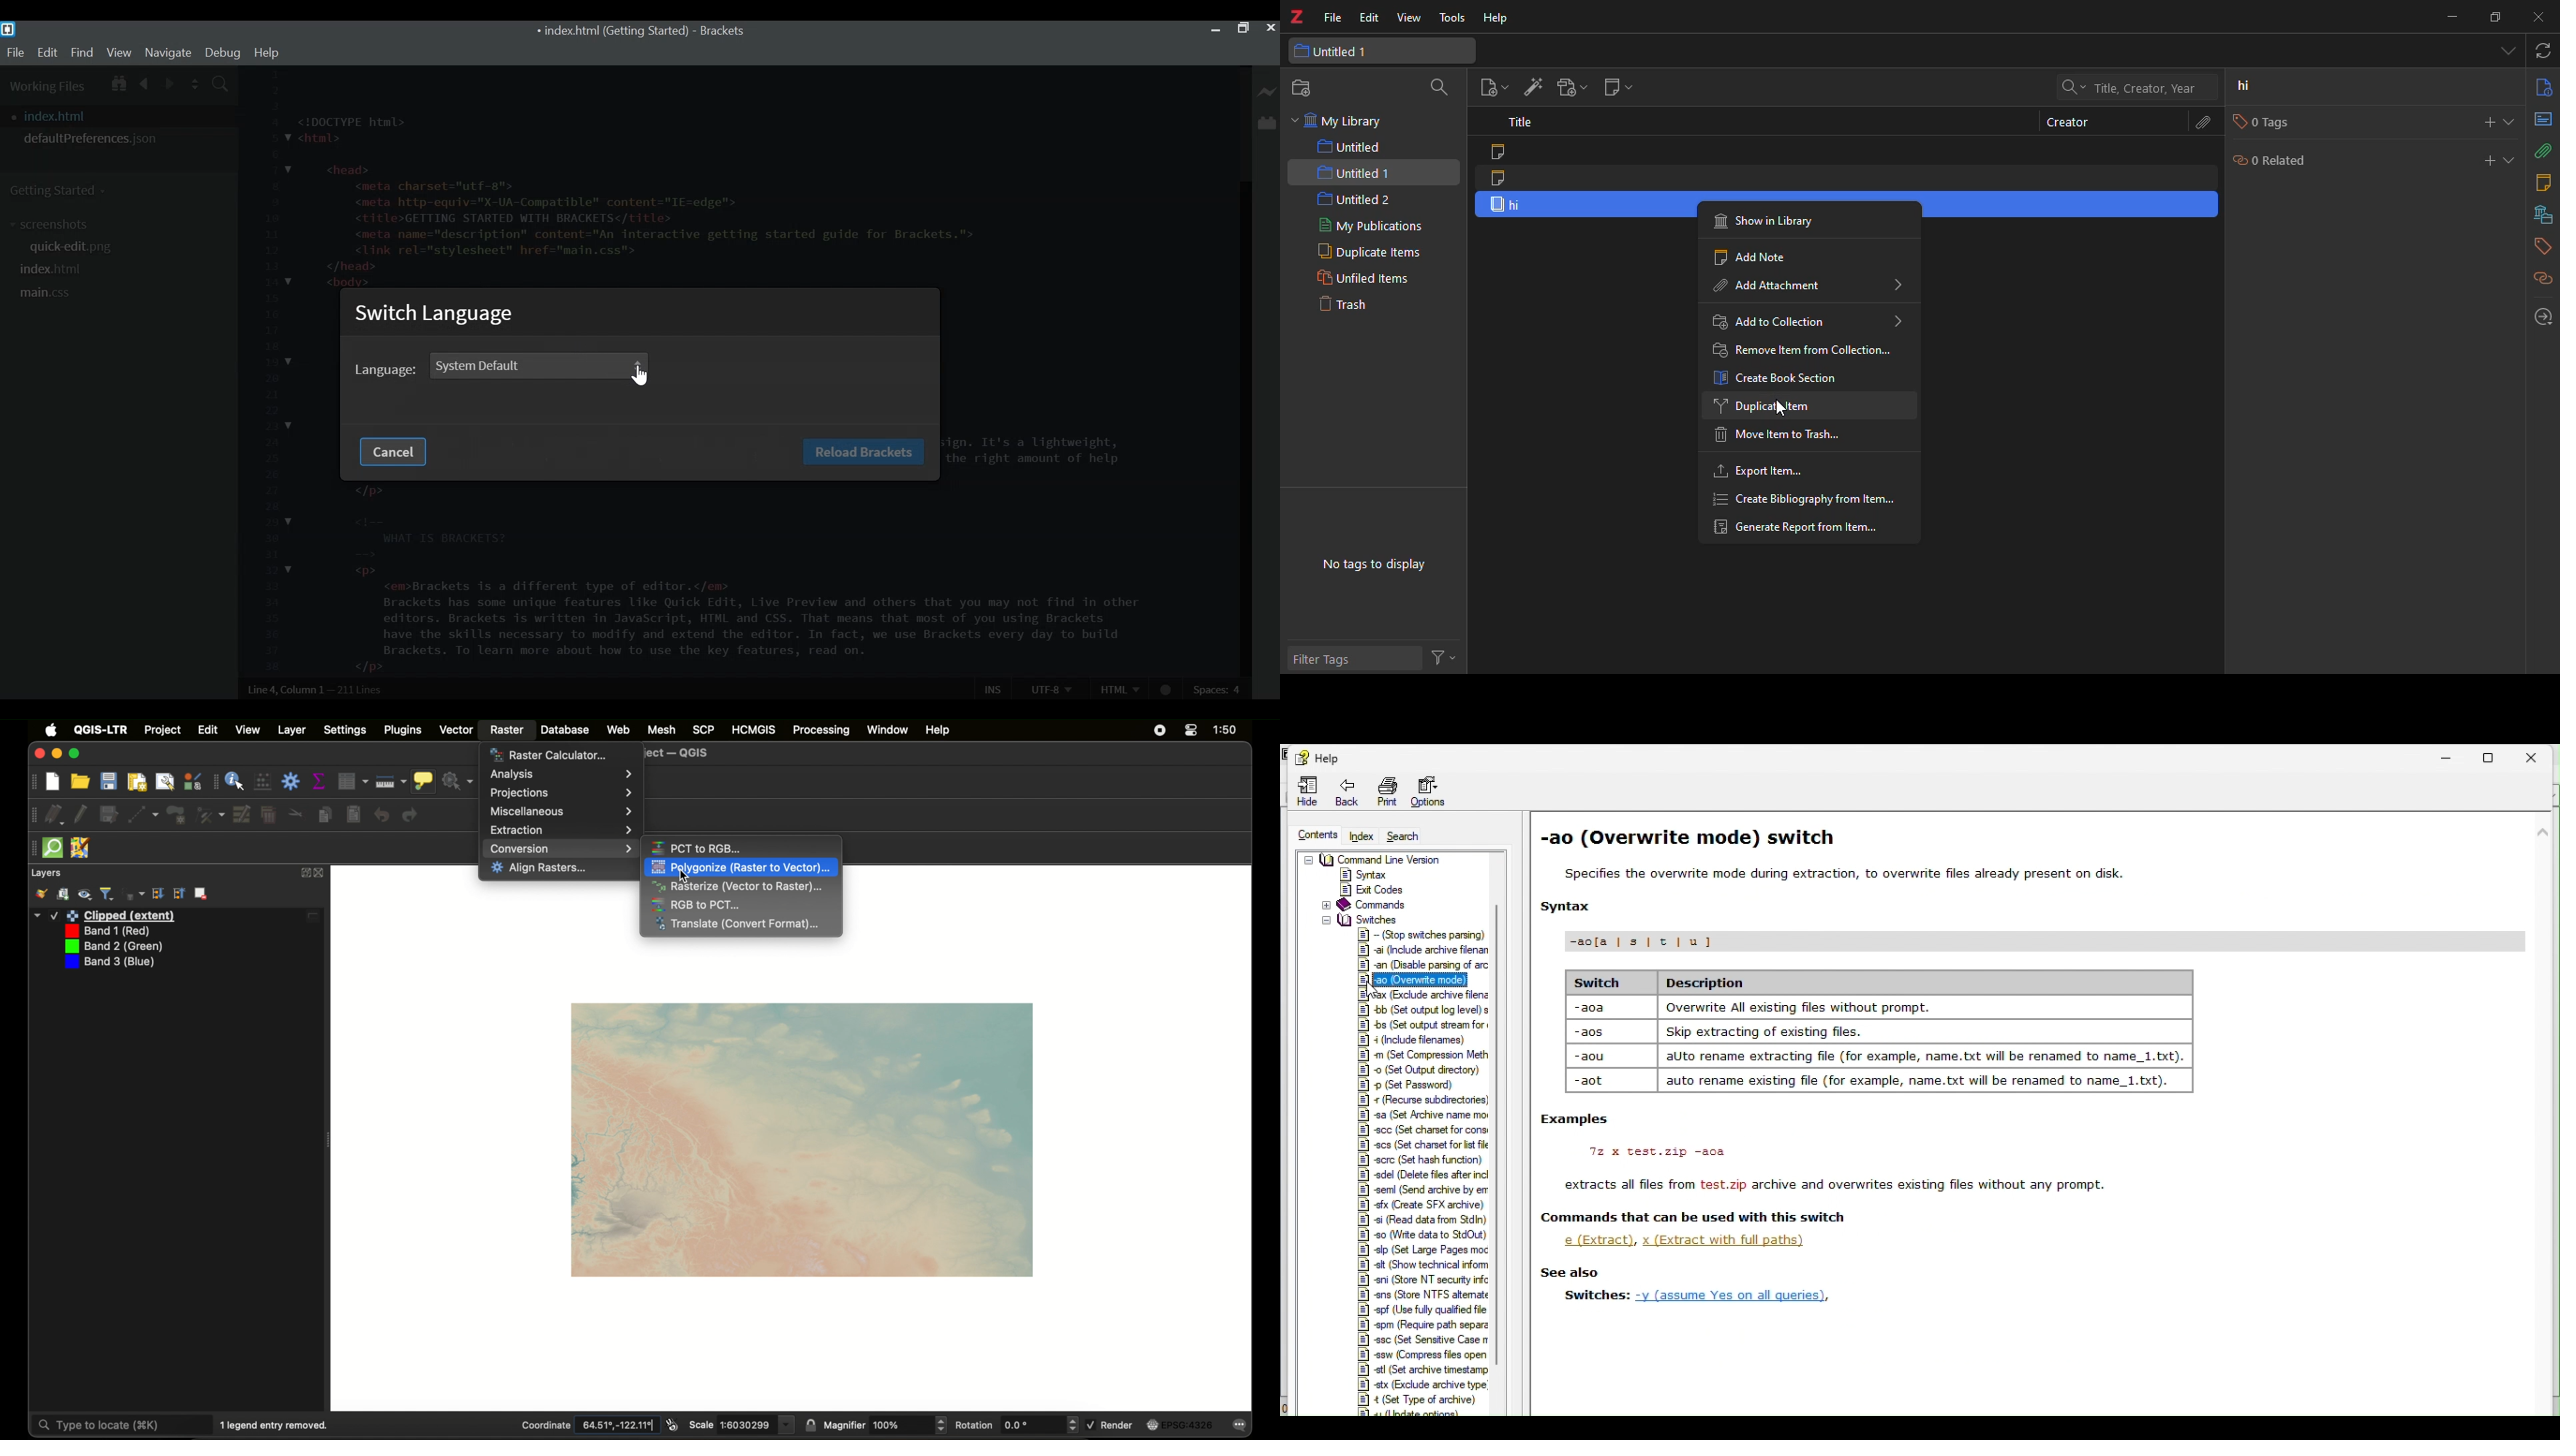 Image resolution: width=2576 pixels, height=1456 pixels. I want to click on |B] atl (Set archive timestamp, so click(1421, 1369).